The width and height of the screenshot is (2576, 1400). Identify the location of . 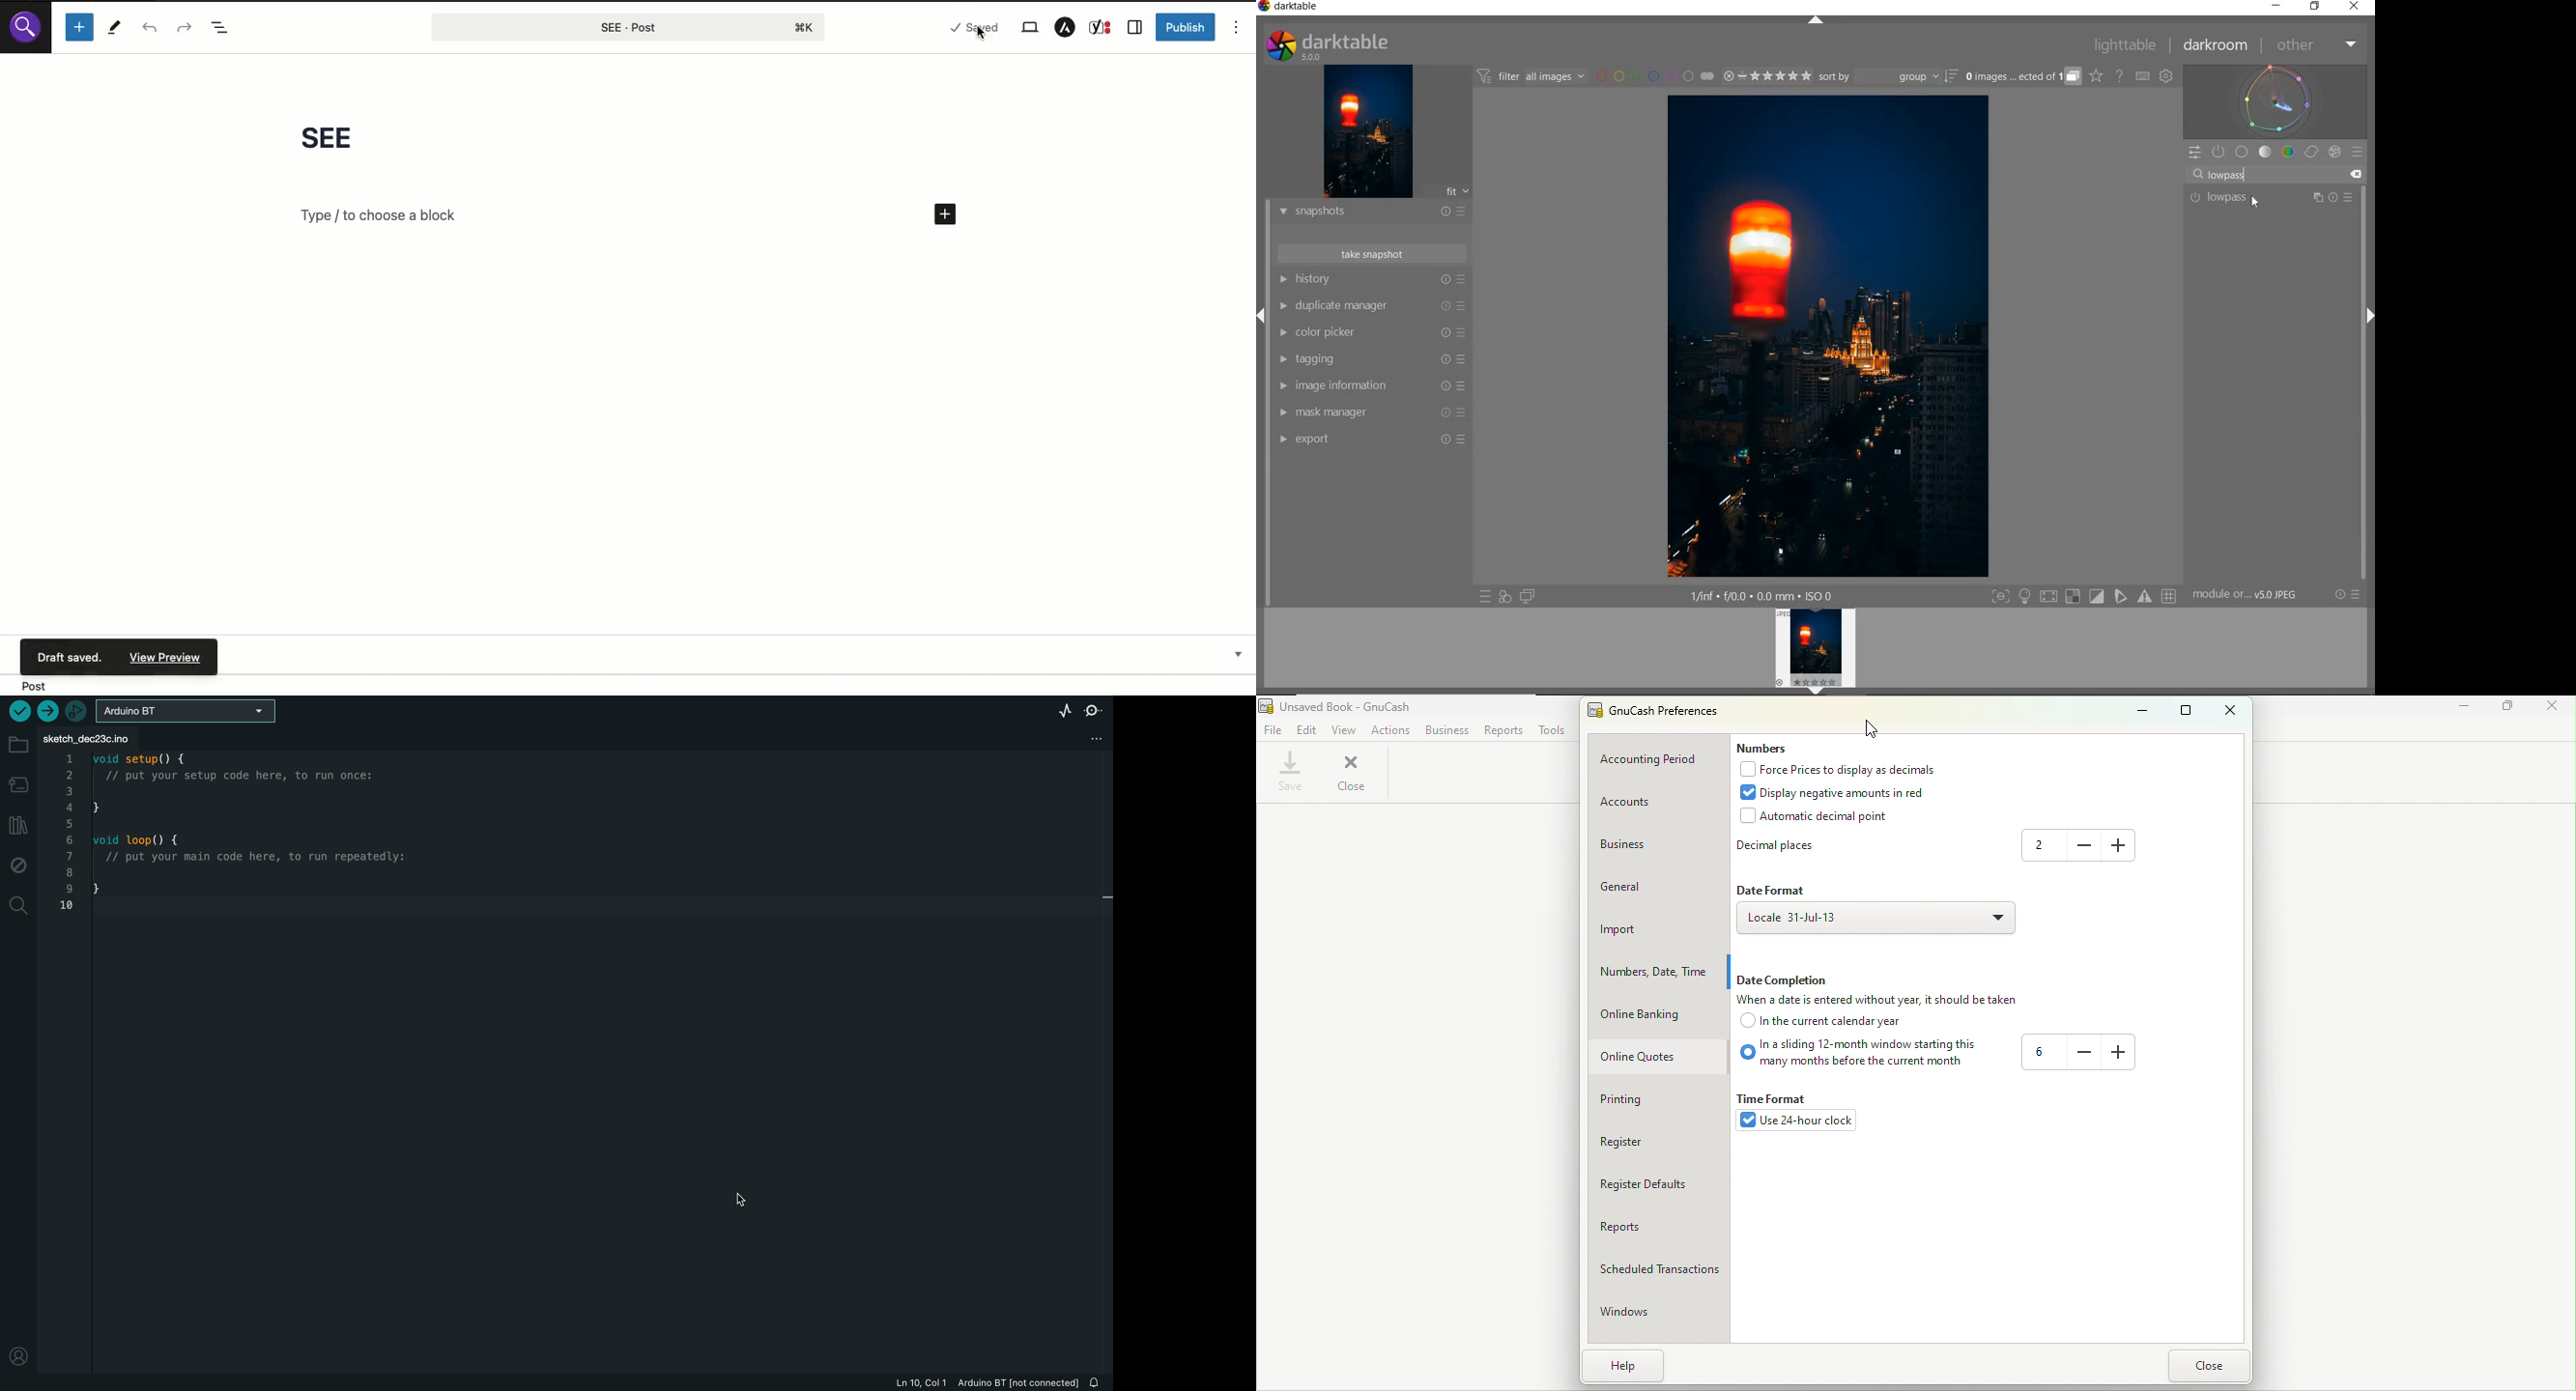
(1443, 359).